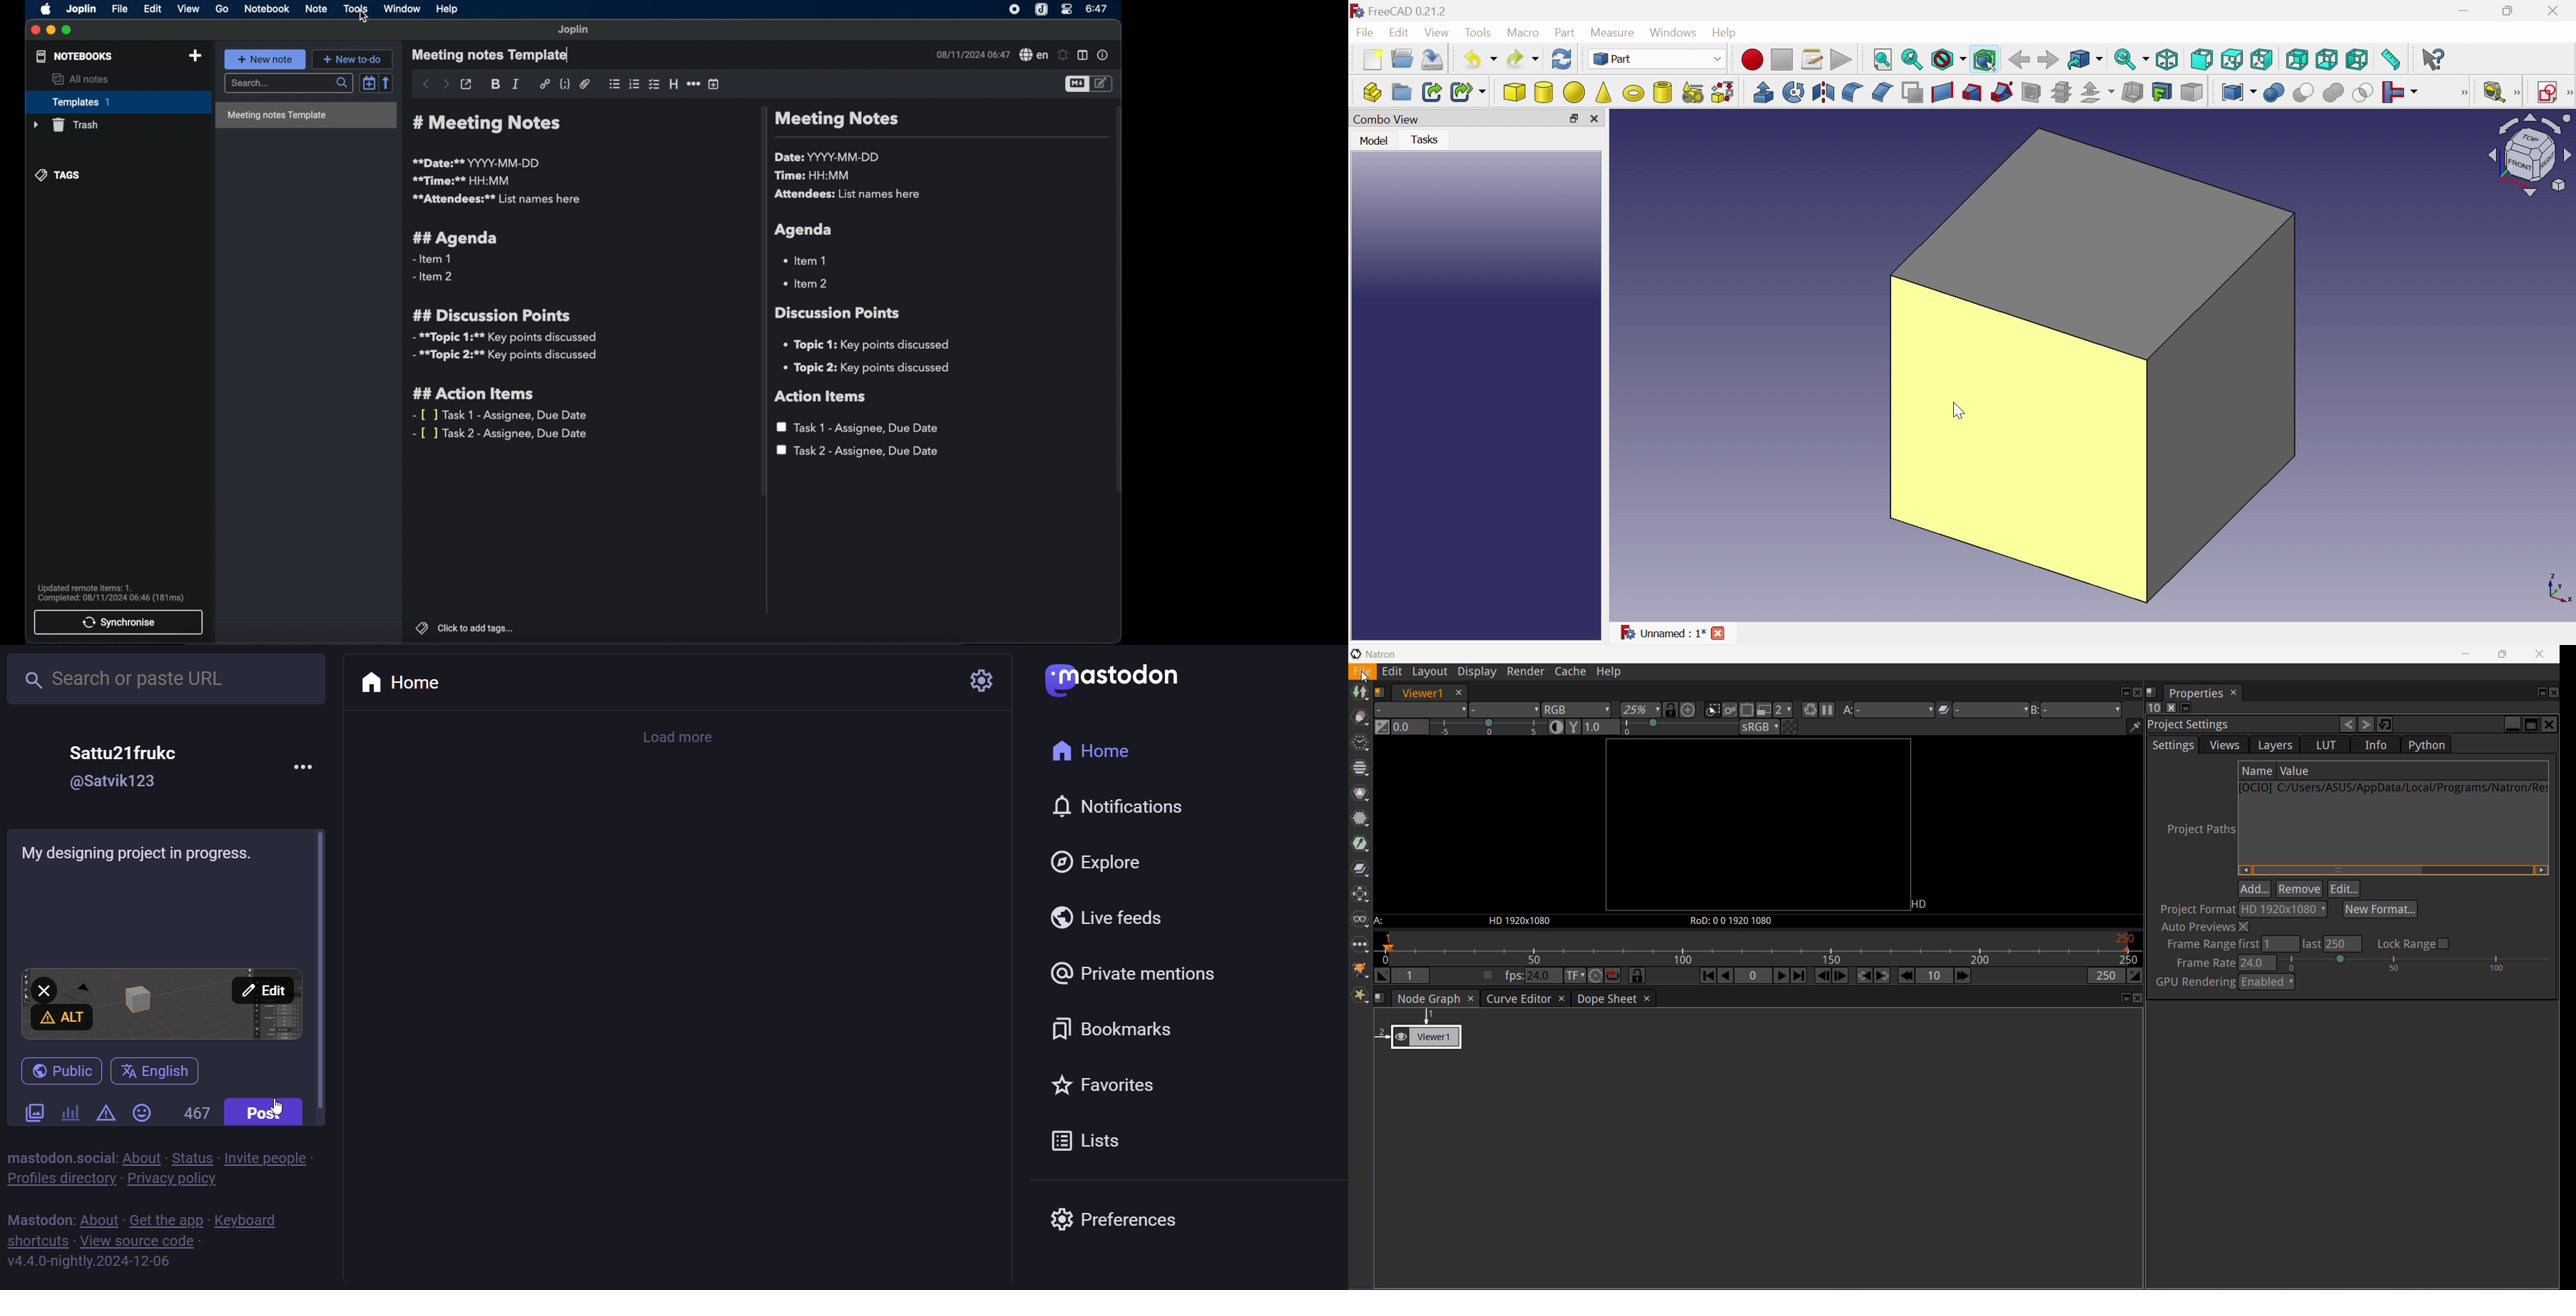 This screenshot has height=1316, width=2576. Describe the element at coordinates (1842, 60) in the screenshot. I see `Execute macro` at that location.